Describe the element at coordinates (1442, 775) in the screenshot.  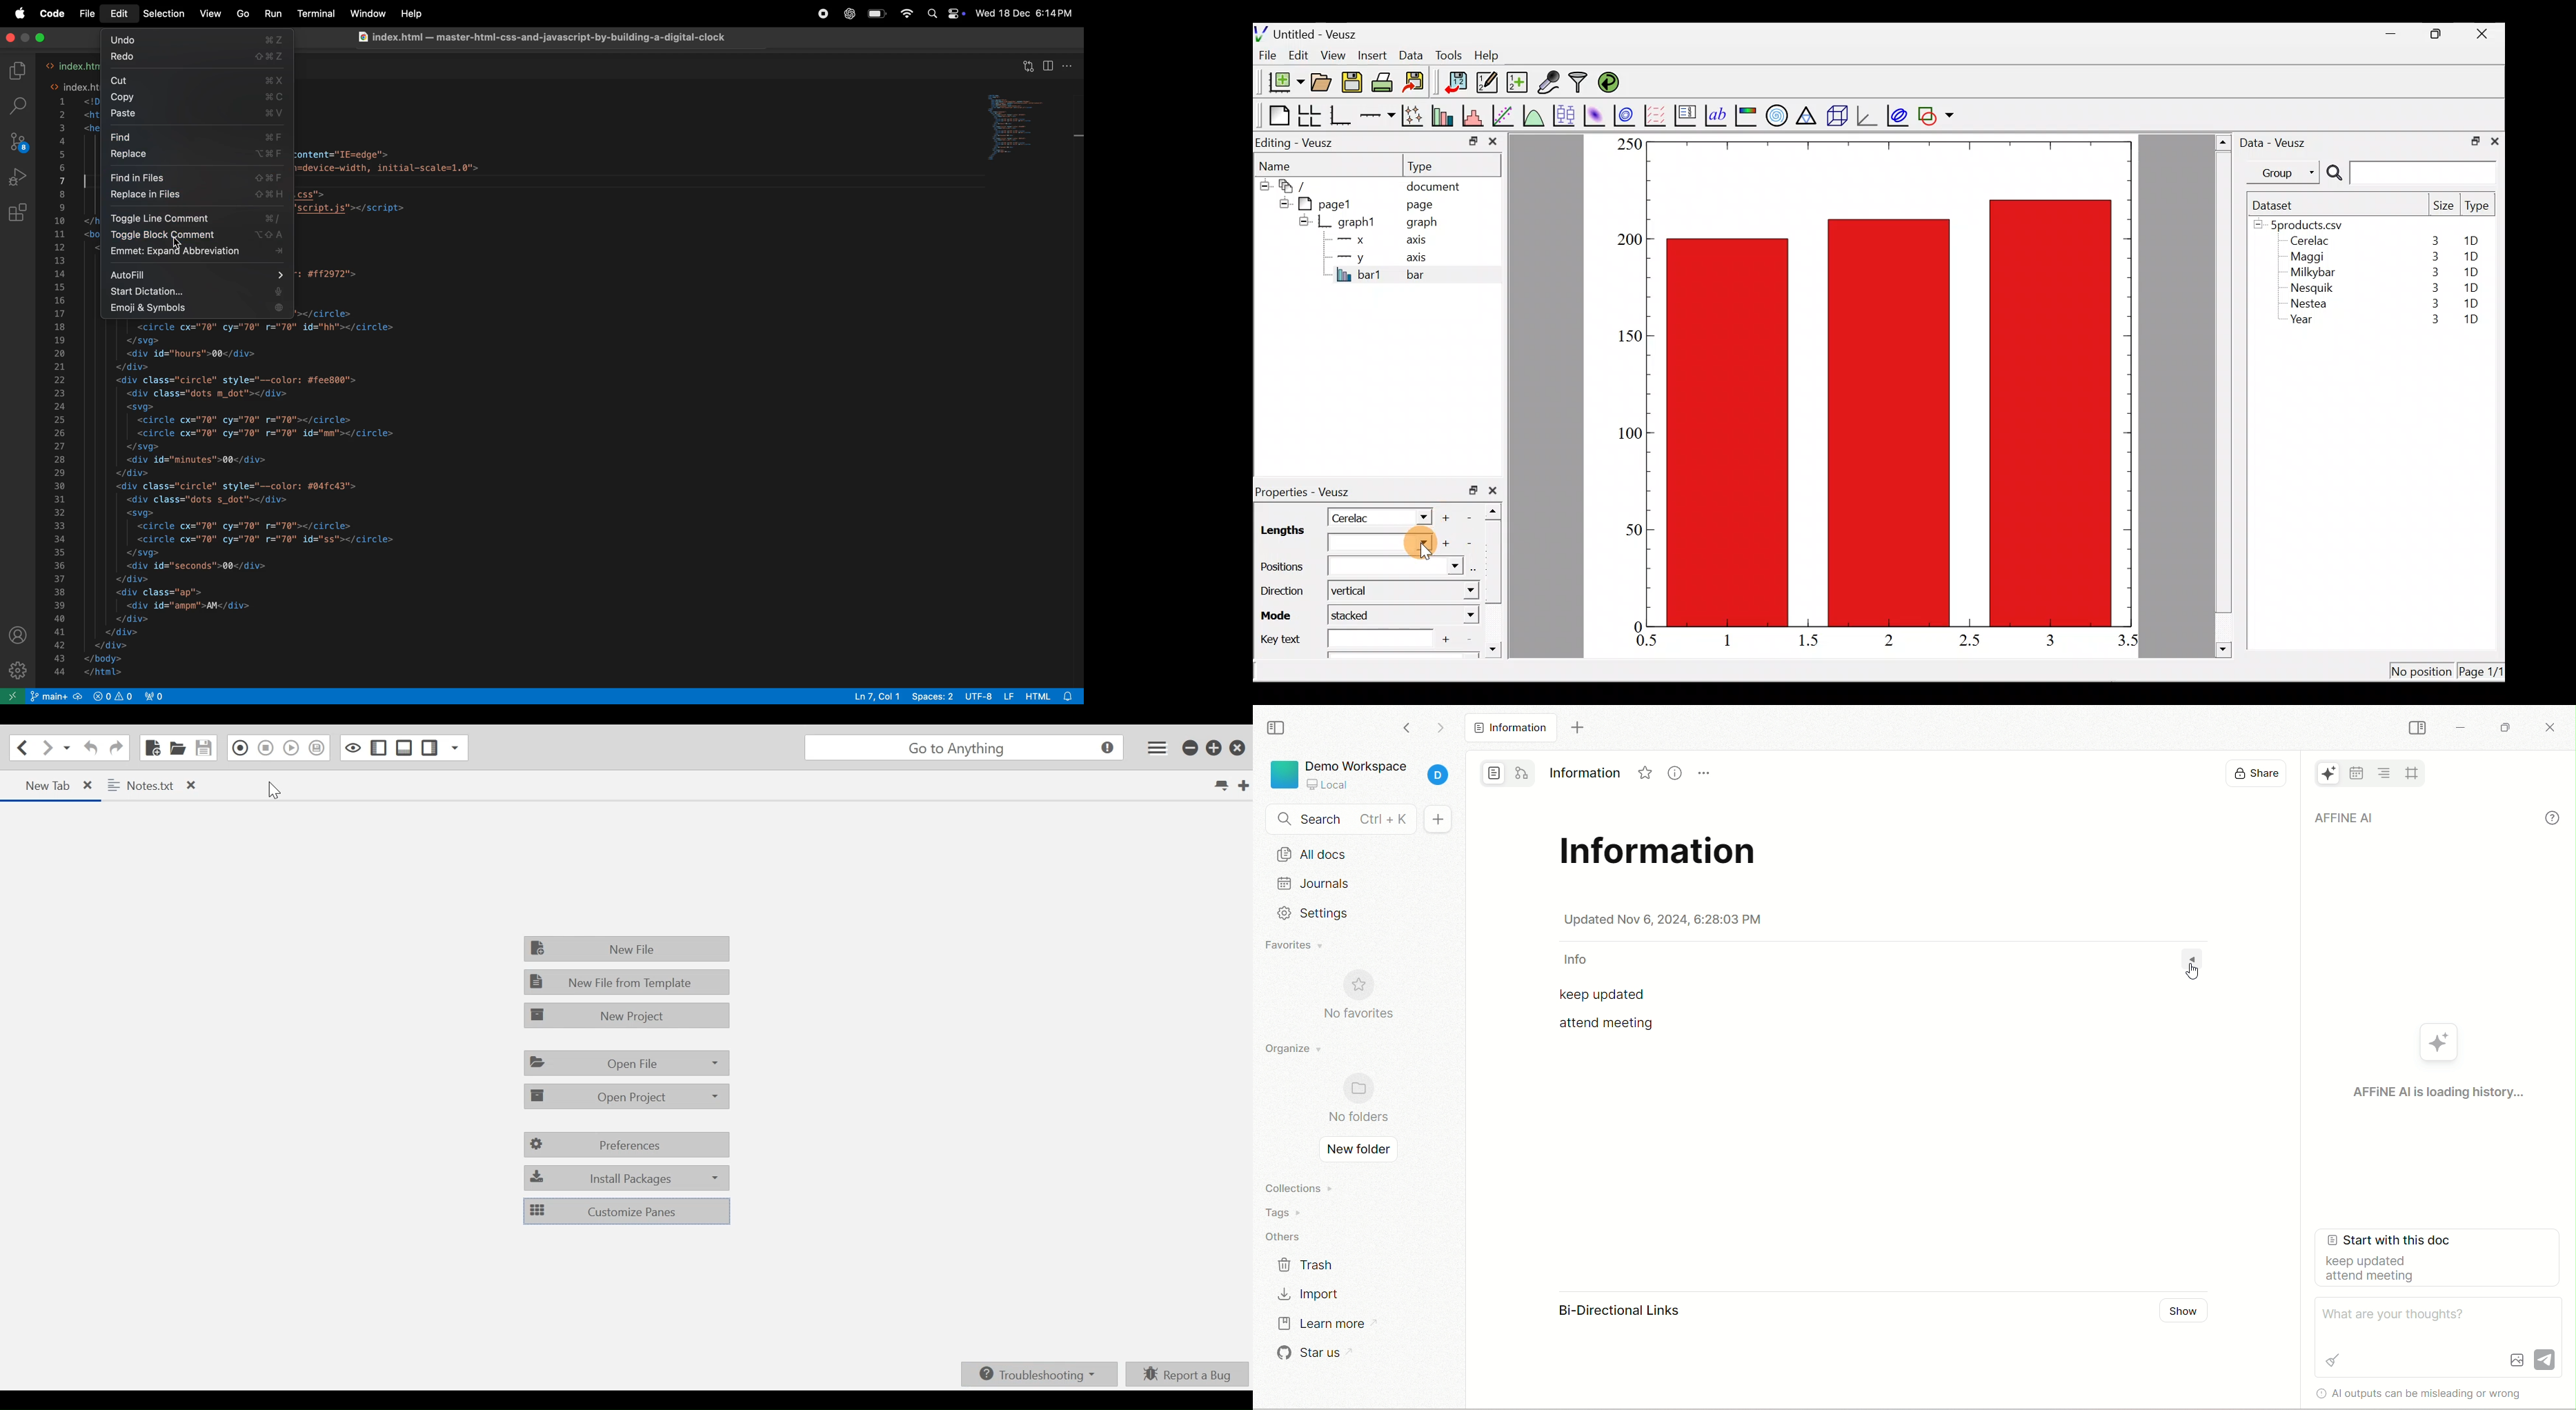
I see `account ` at that location.